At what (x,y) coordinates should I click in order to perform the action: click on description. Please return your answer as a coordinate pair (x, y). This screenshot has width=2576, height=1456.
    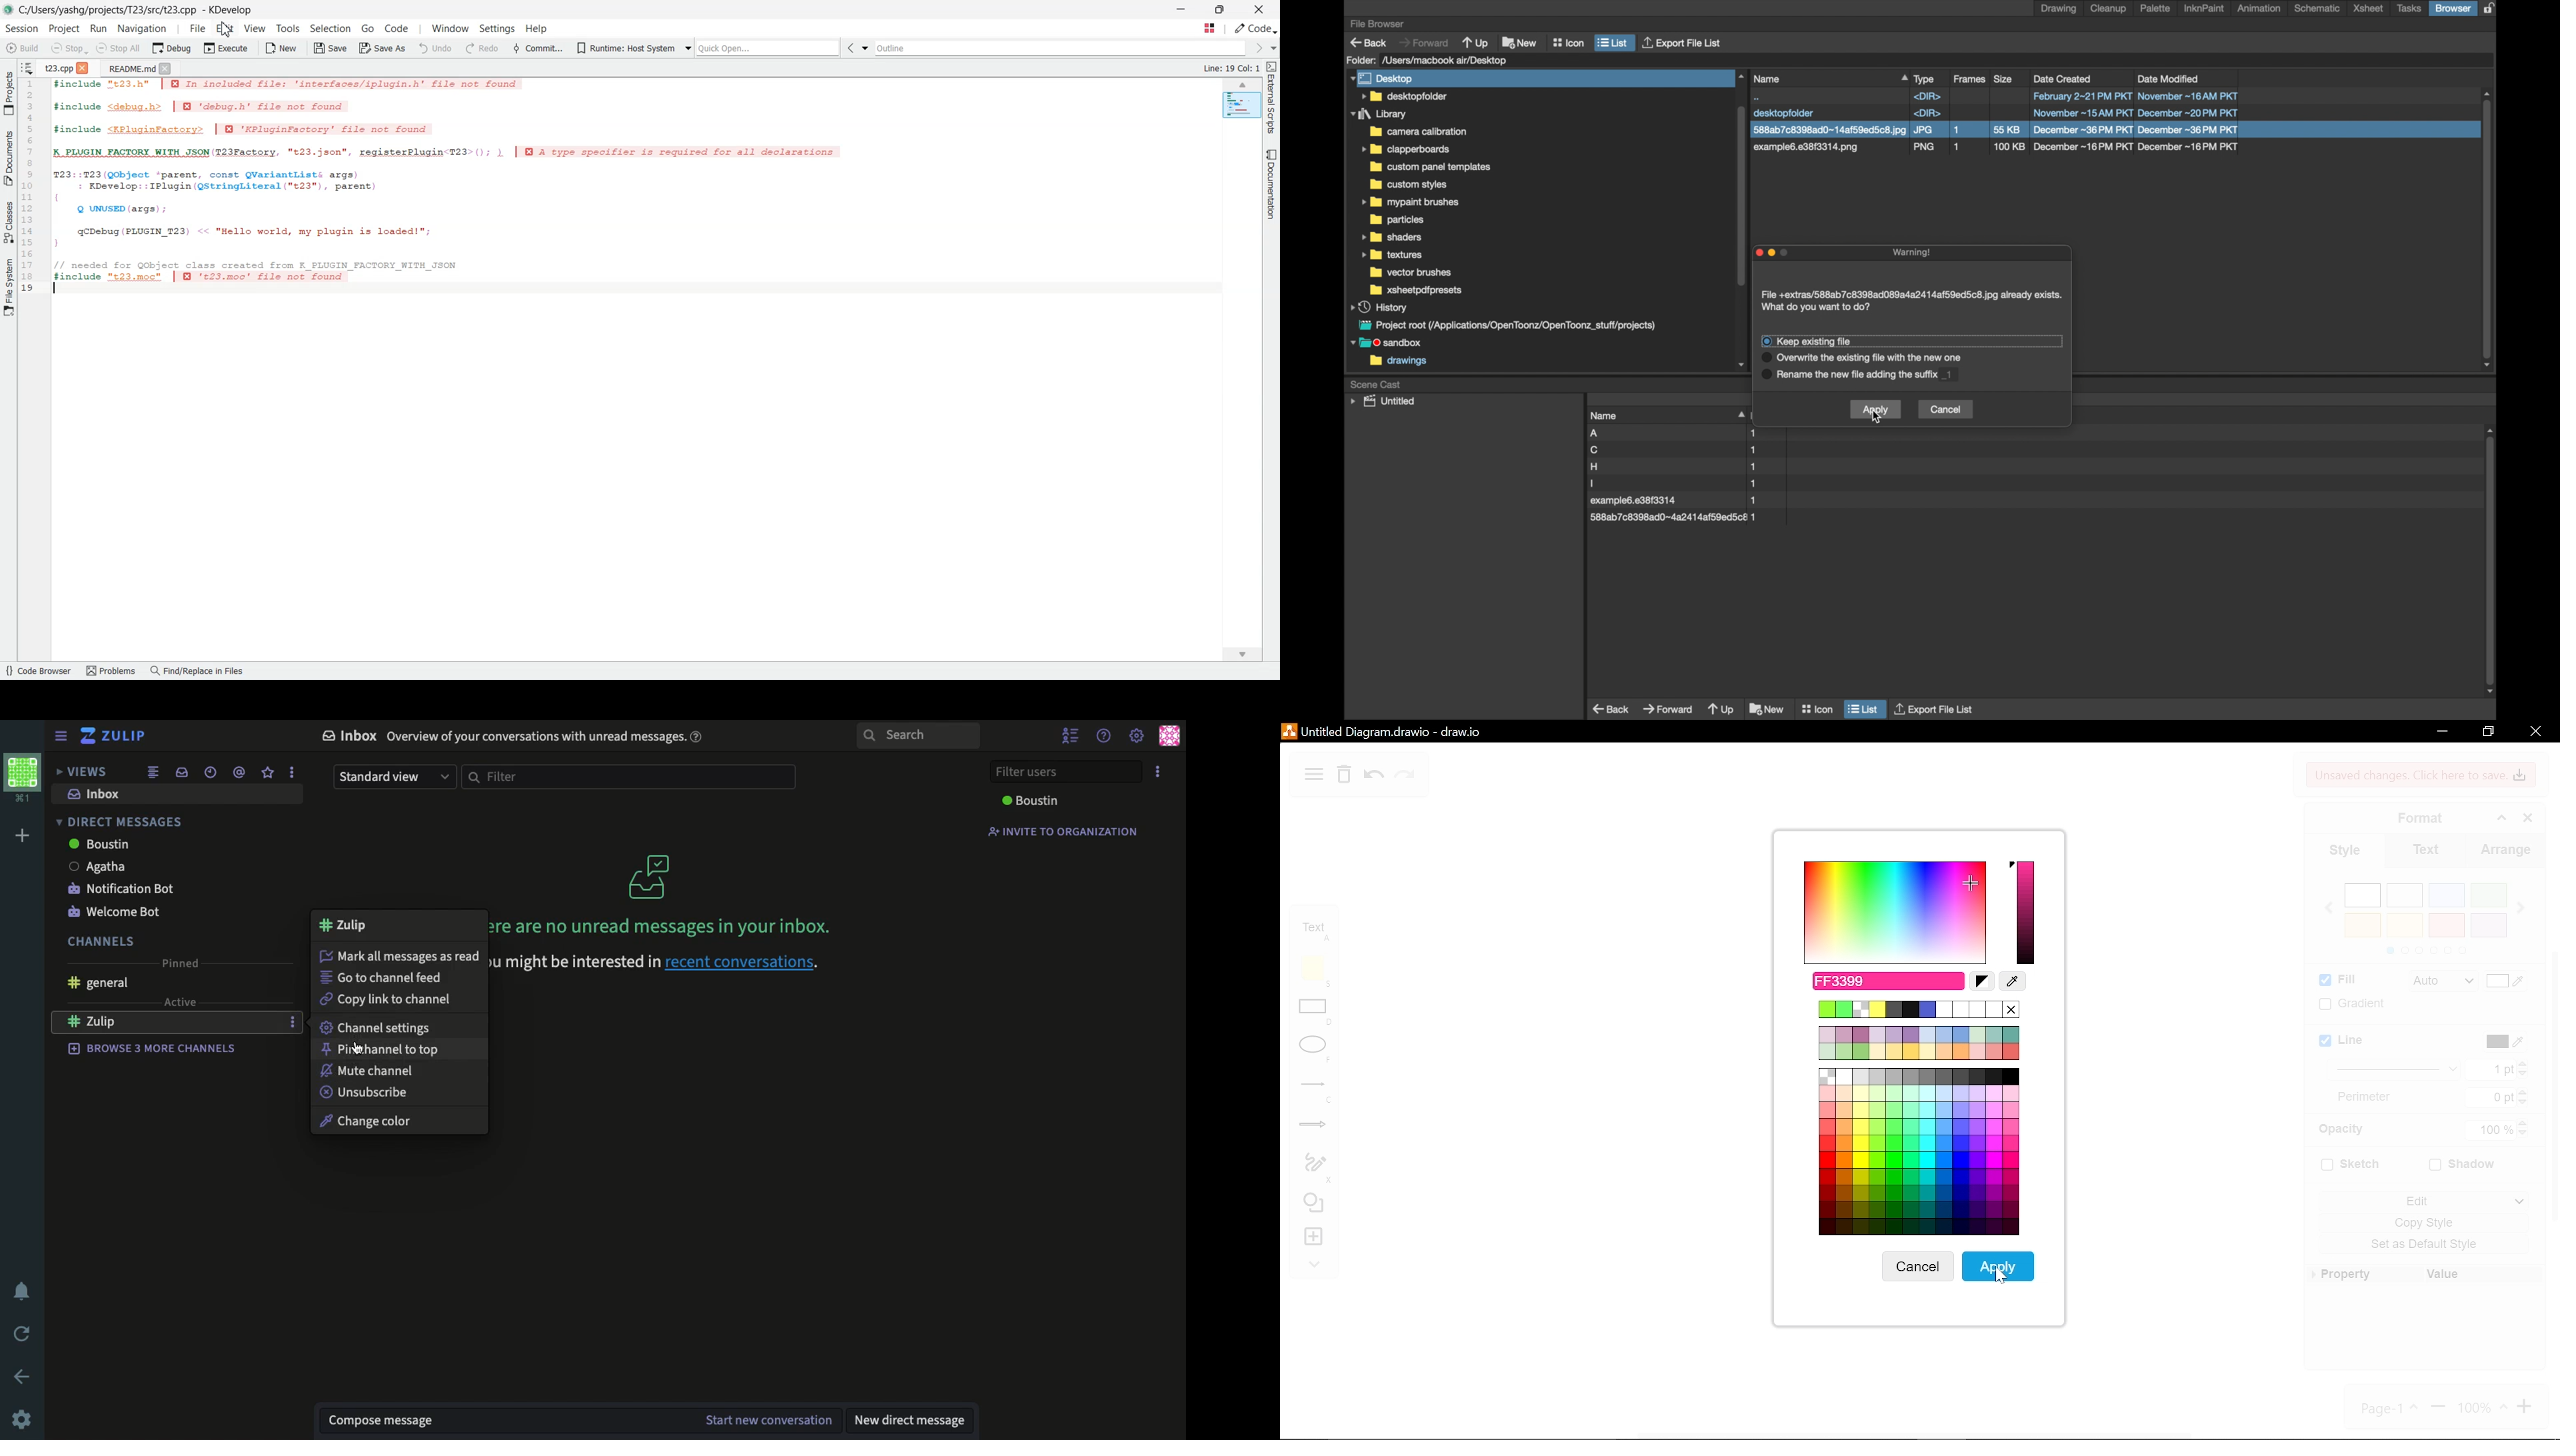
    Looking at the image, I should click on (1883, 358).